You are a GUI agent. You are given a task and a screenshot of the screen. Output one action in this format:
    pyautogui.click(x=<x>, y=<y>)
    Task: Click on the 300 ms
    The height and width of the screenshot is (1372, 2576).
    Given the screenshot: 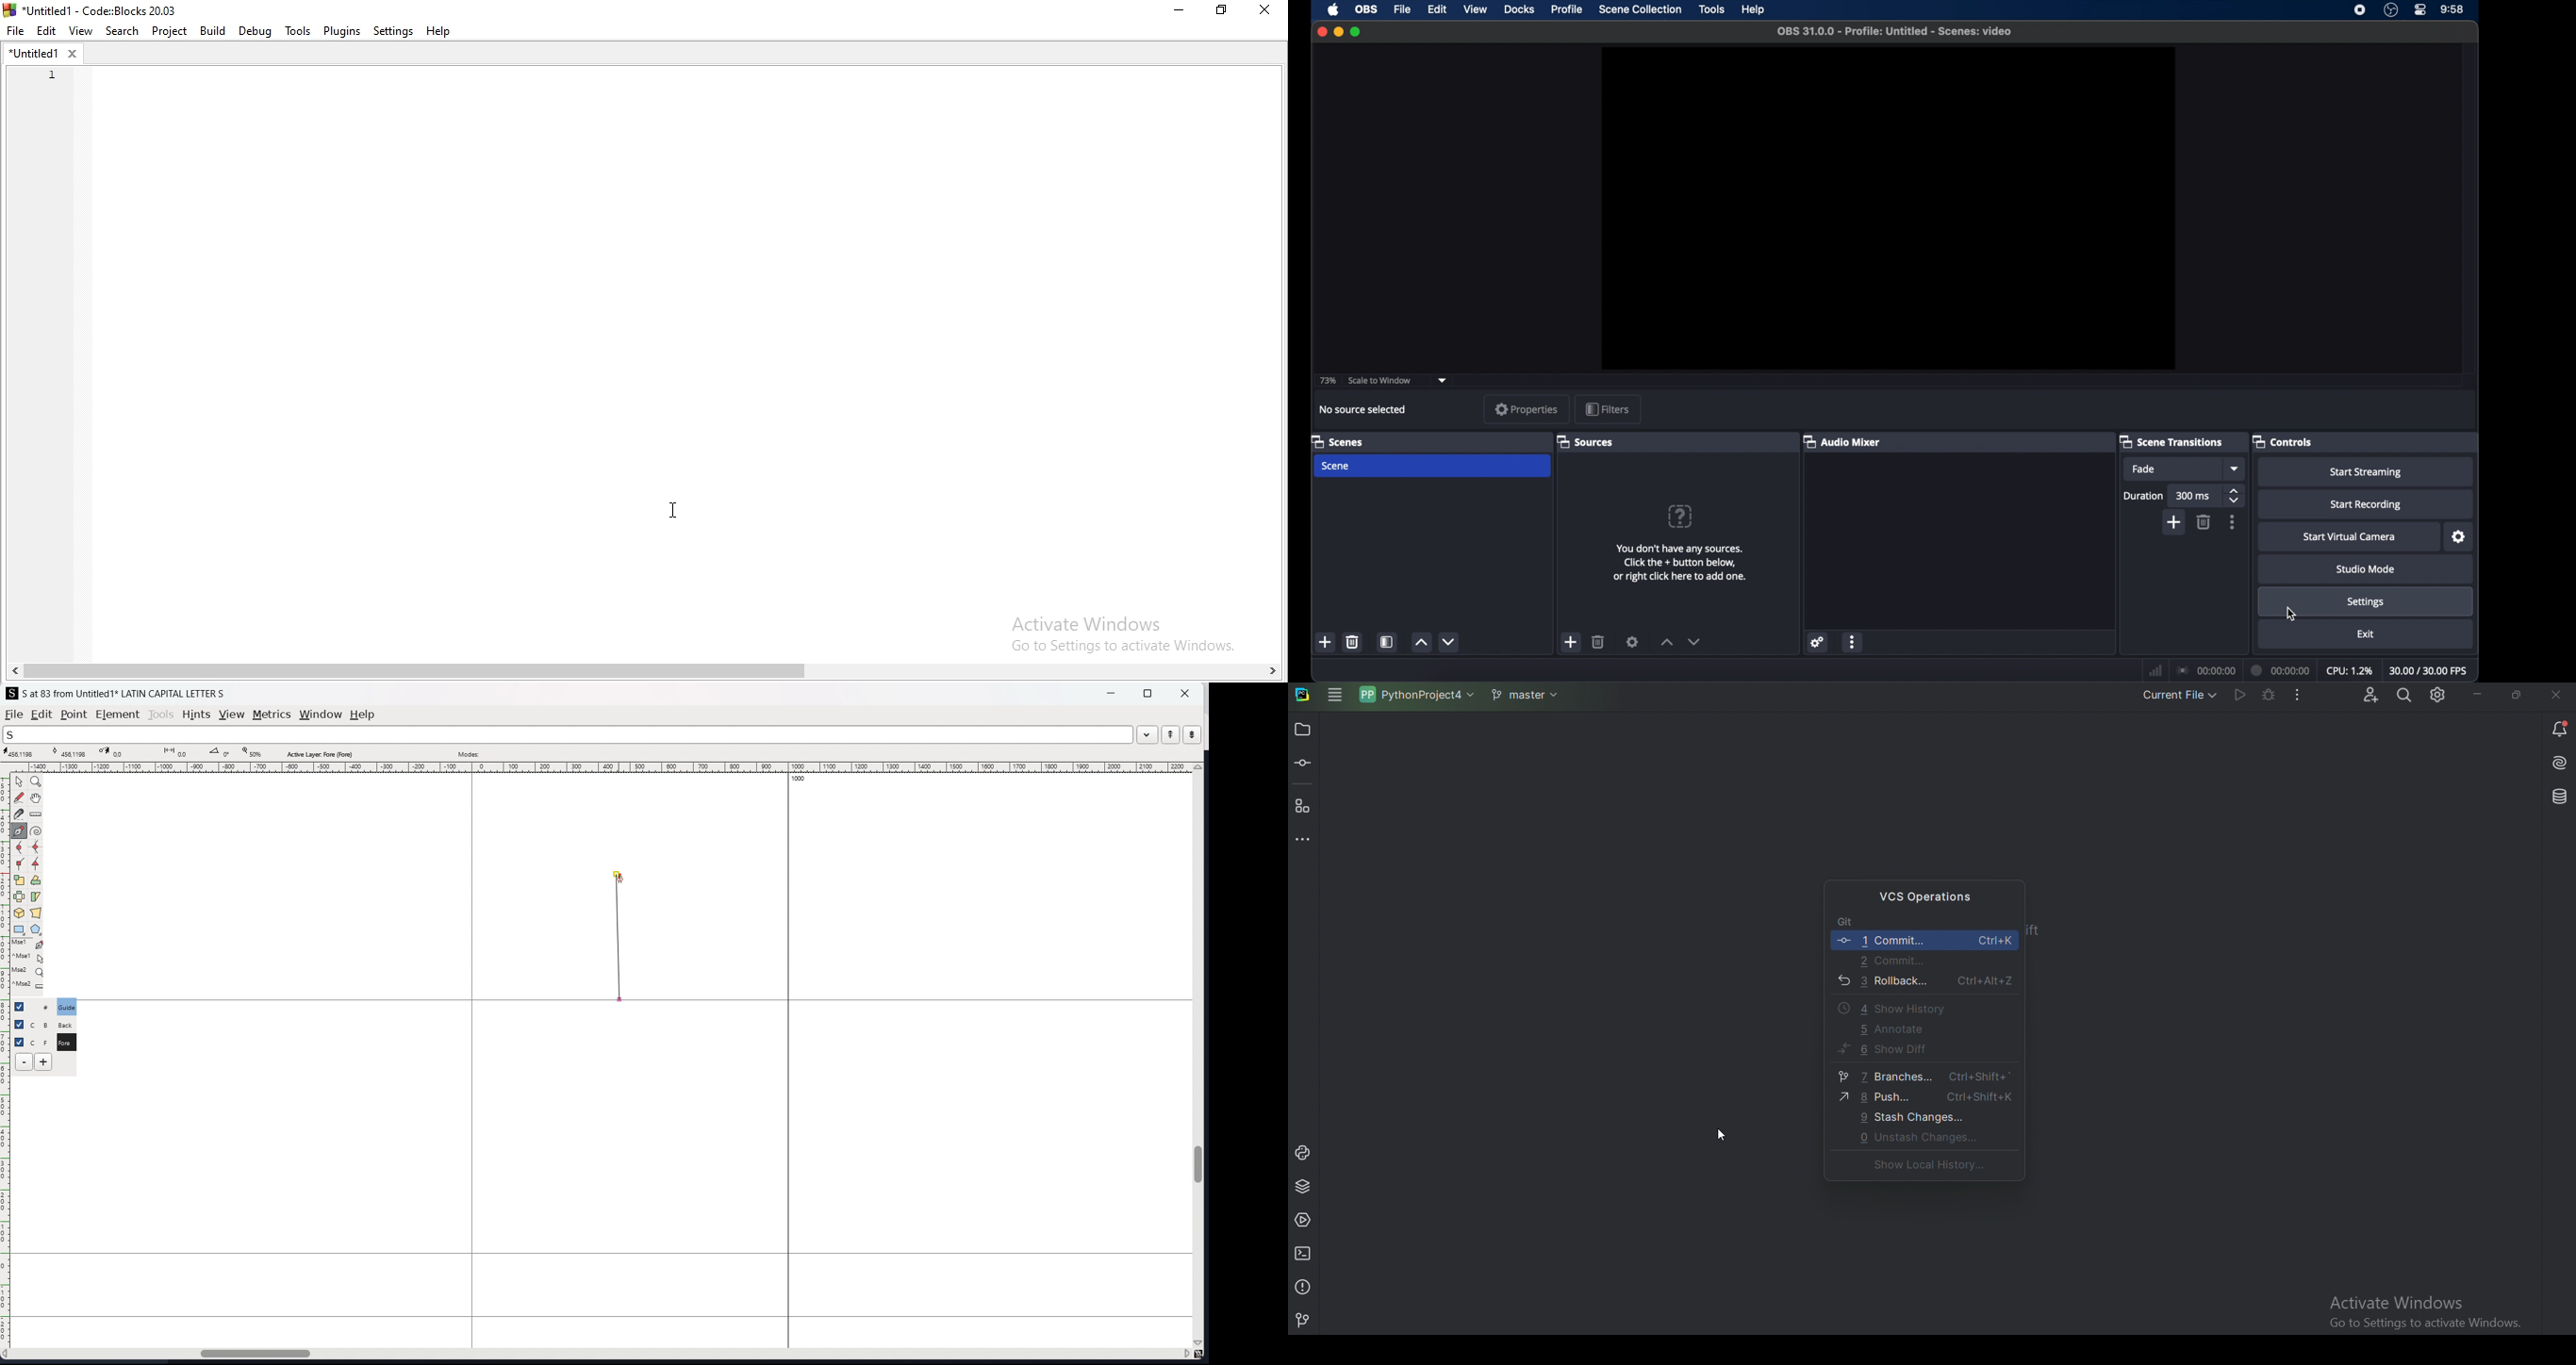 What is the action you would take?
    pyautogui.click(x=2193, y=497)
    